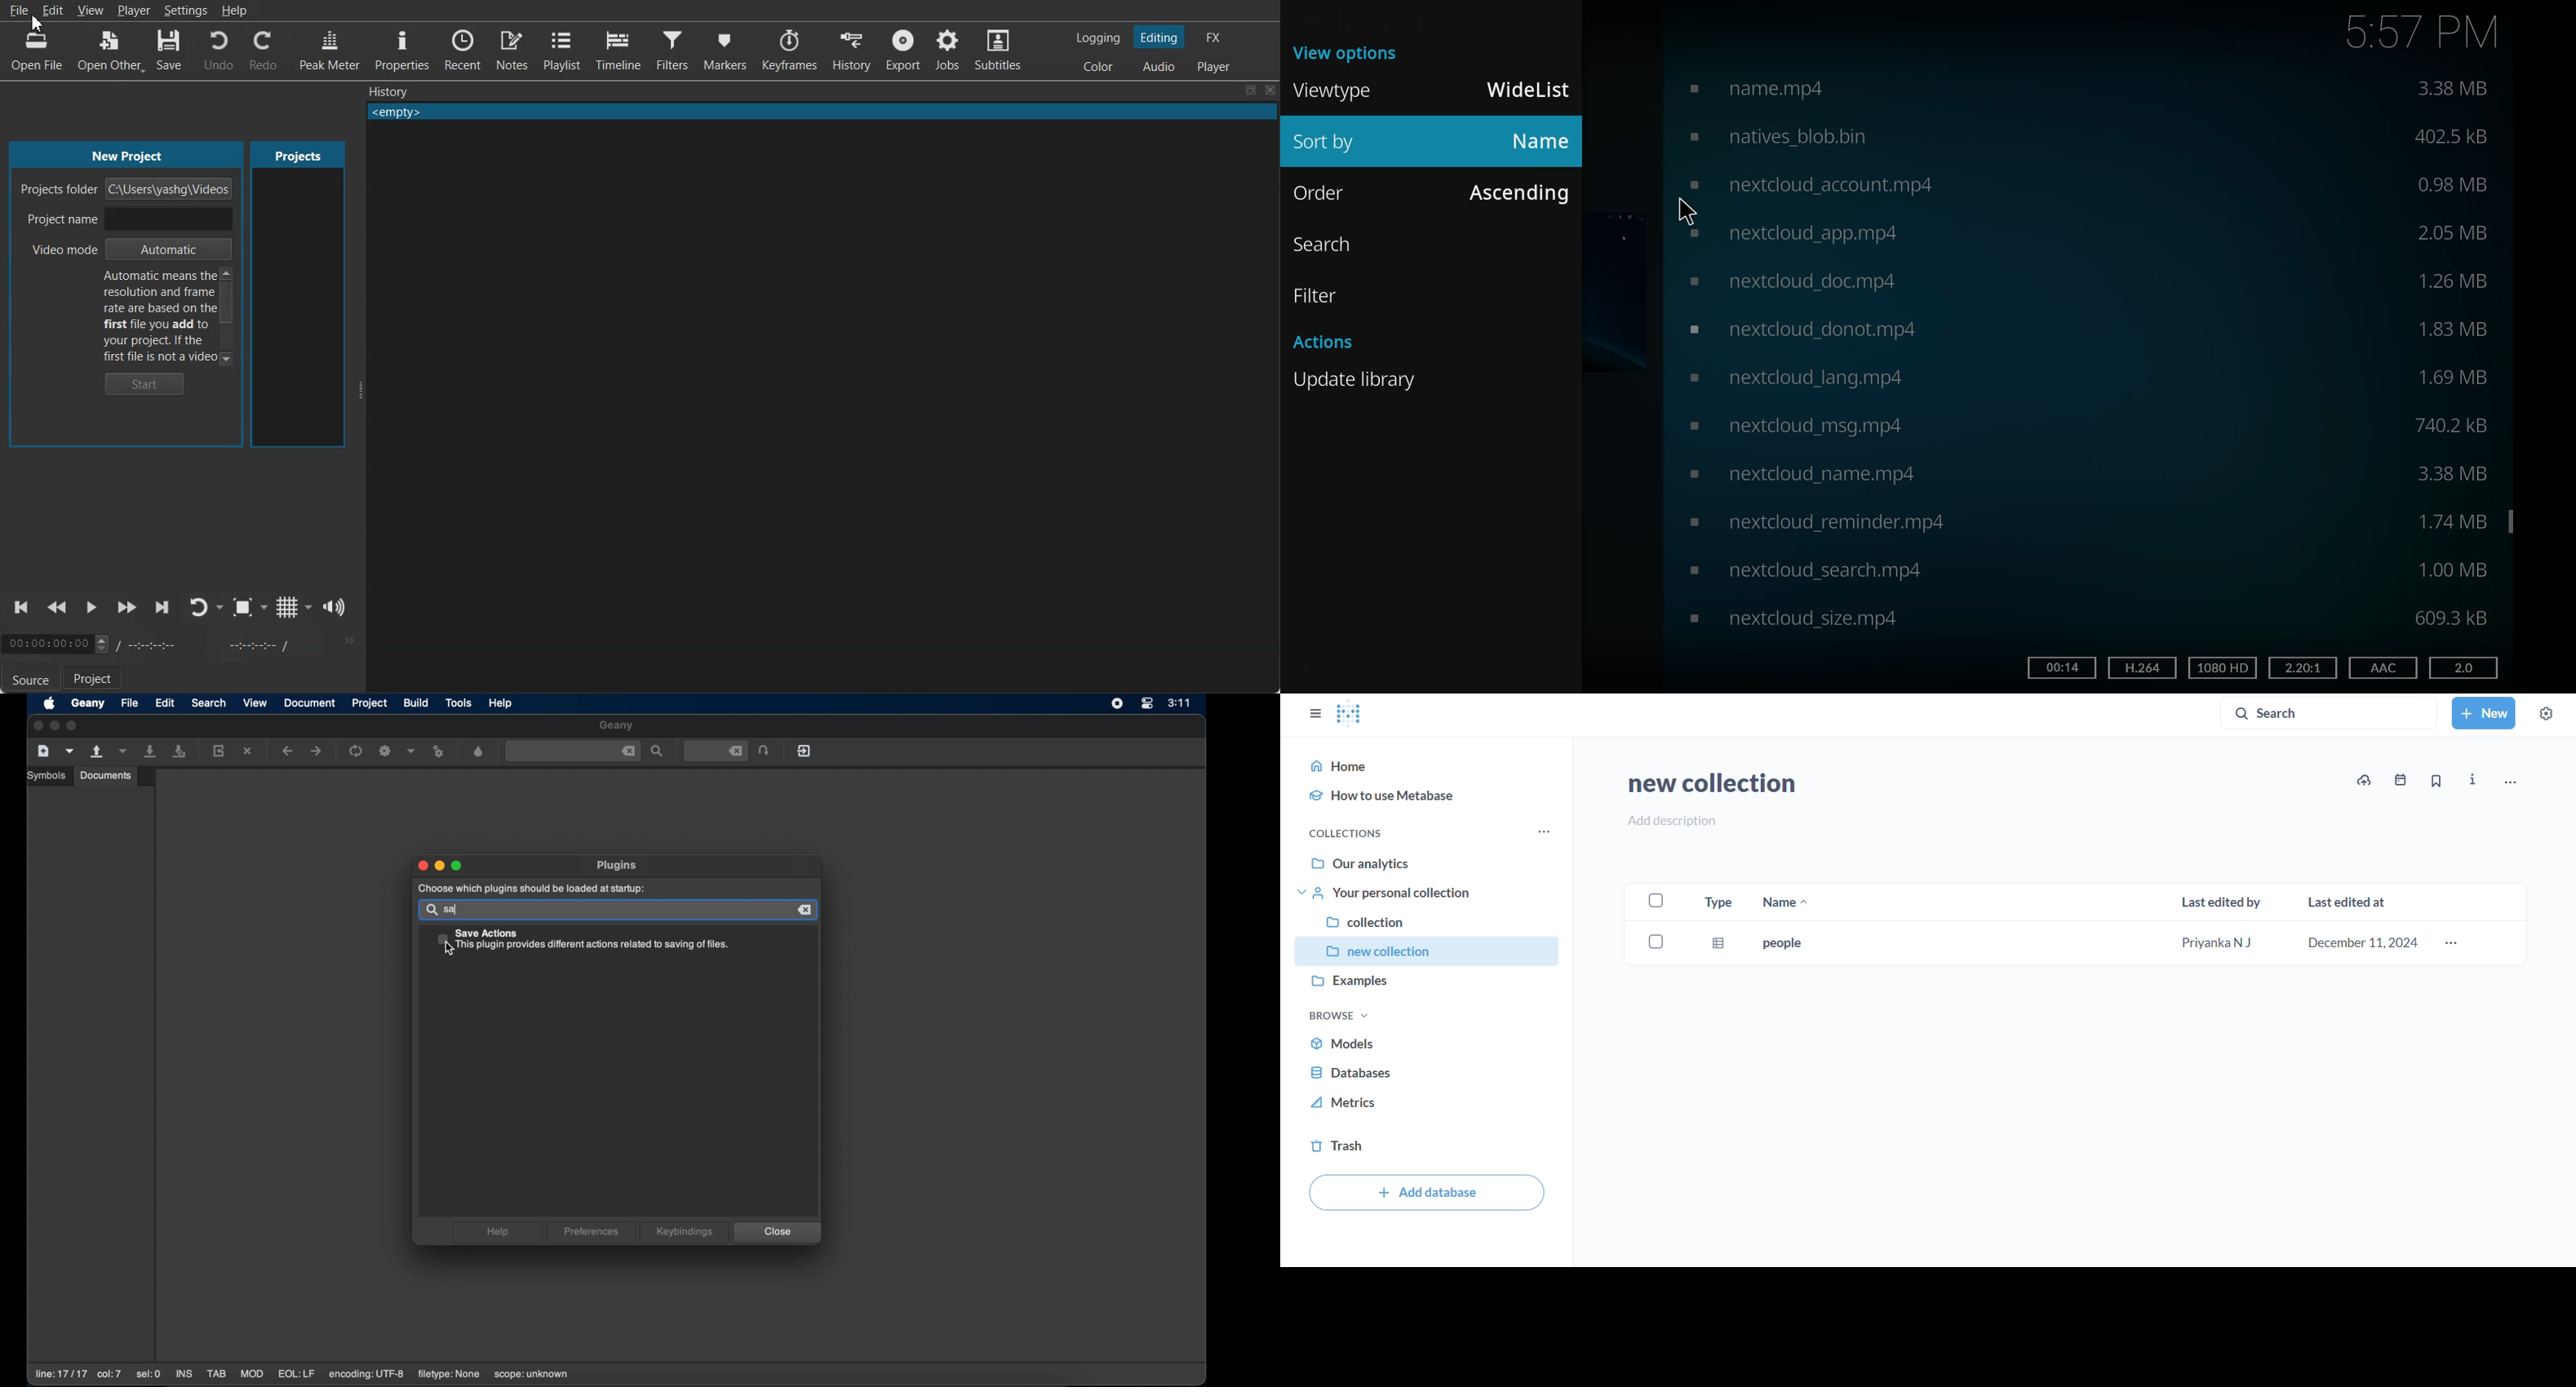 The height and width of the screenshot is (1400, 2576). Describe the element at coordinates (947, 49) in the screenshot. I see `Jobs` at that location.